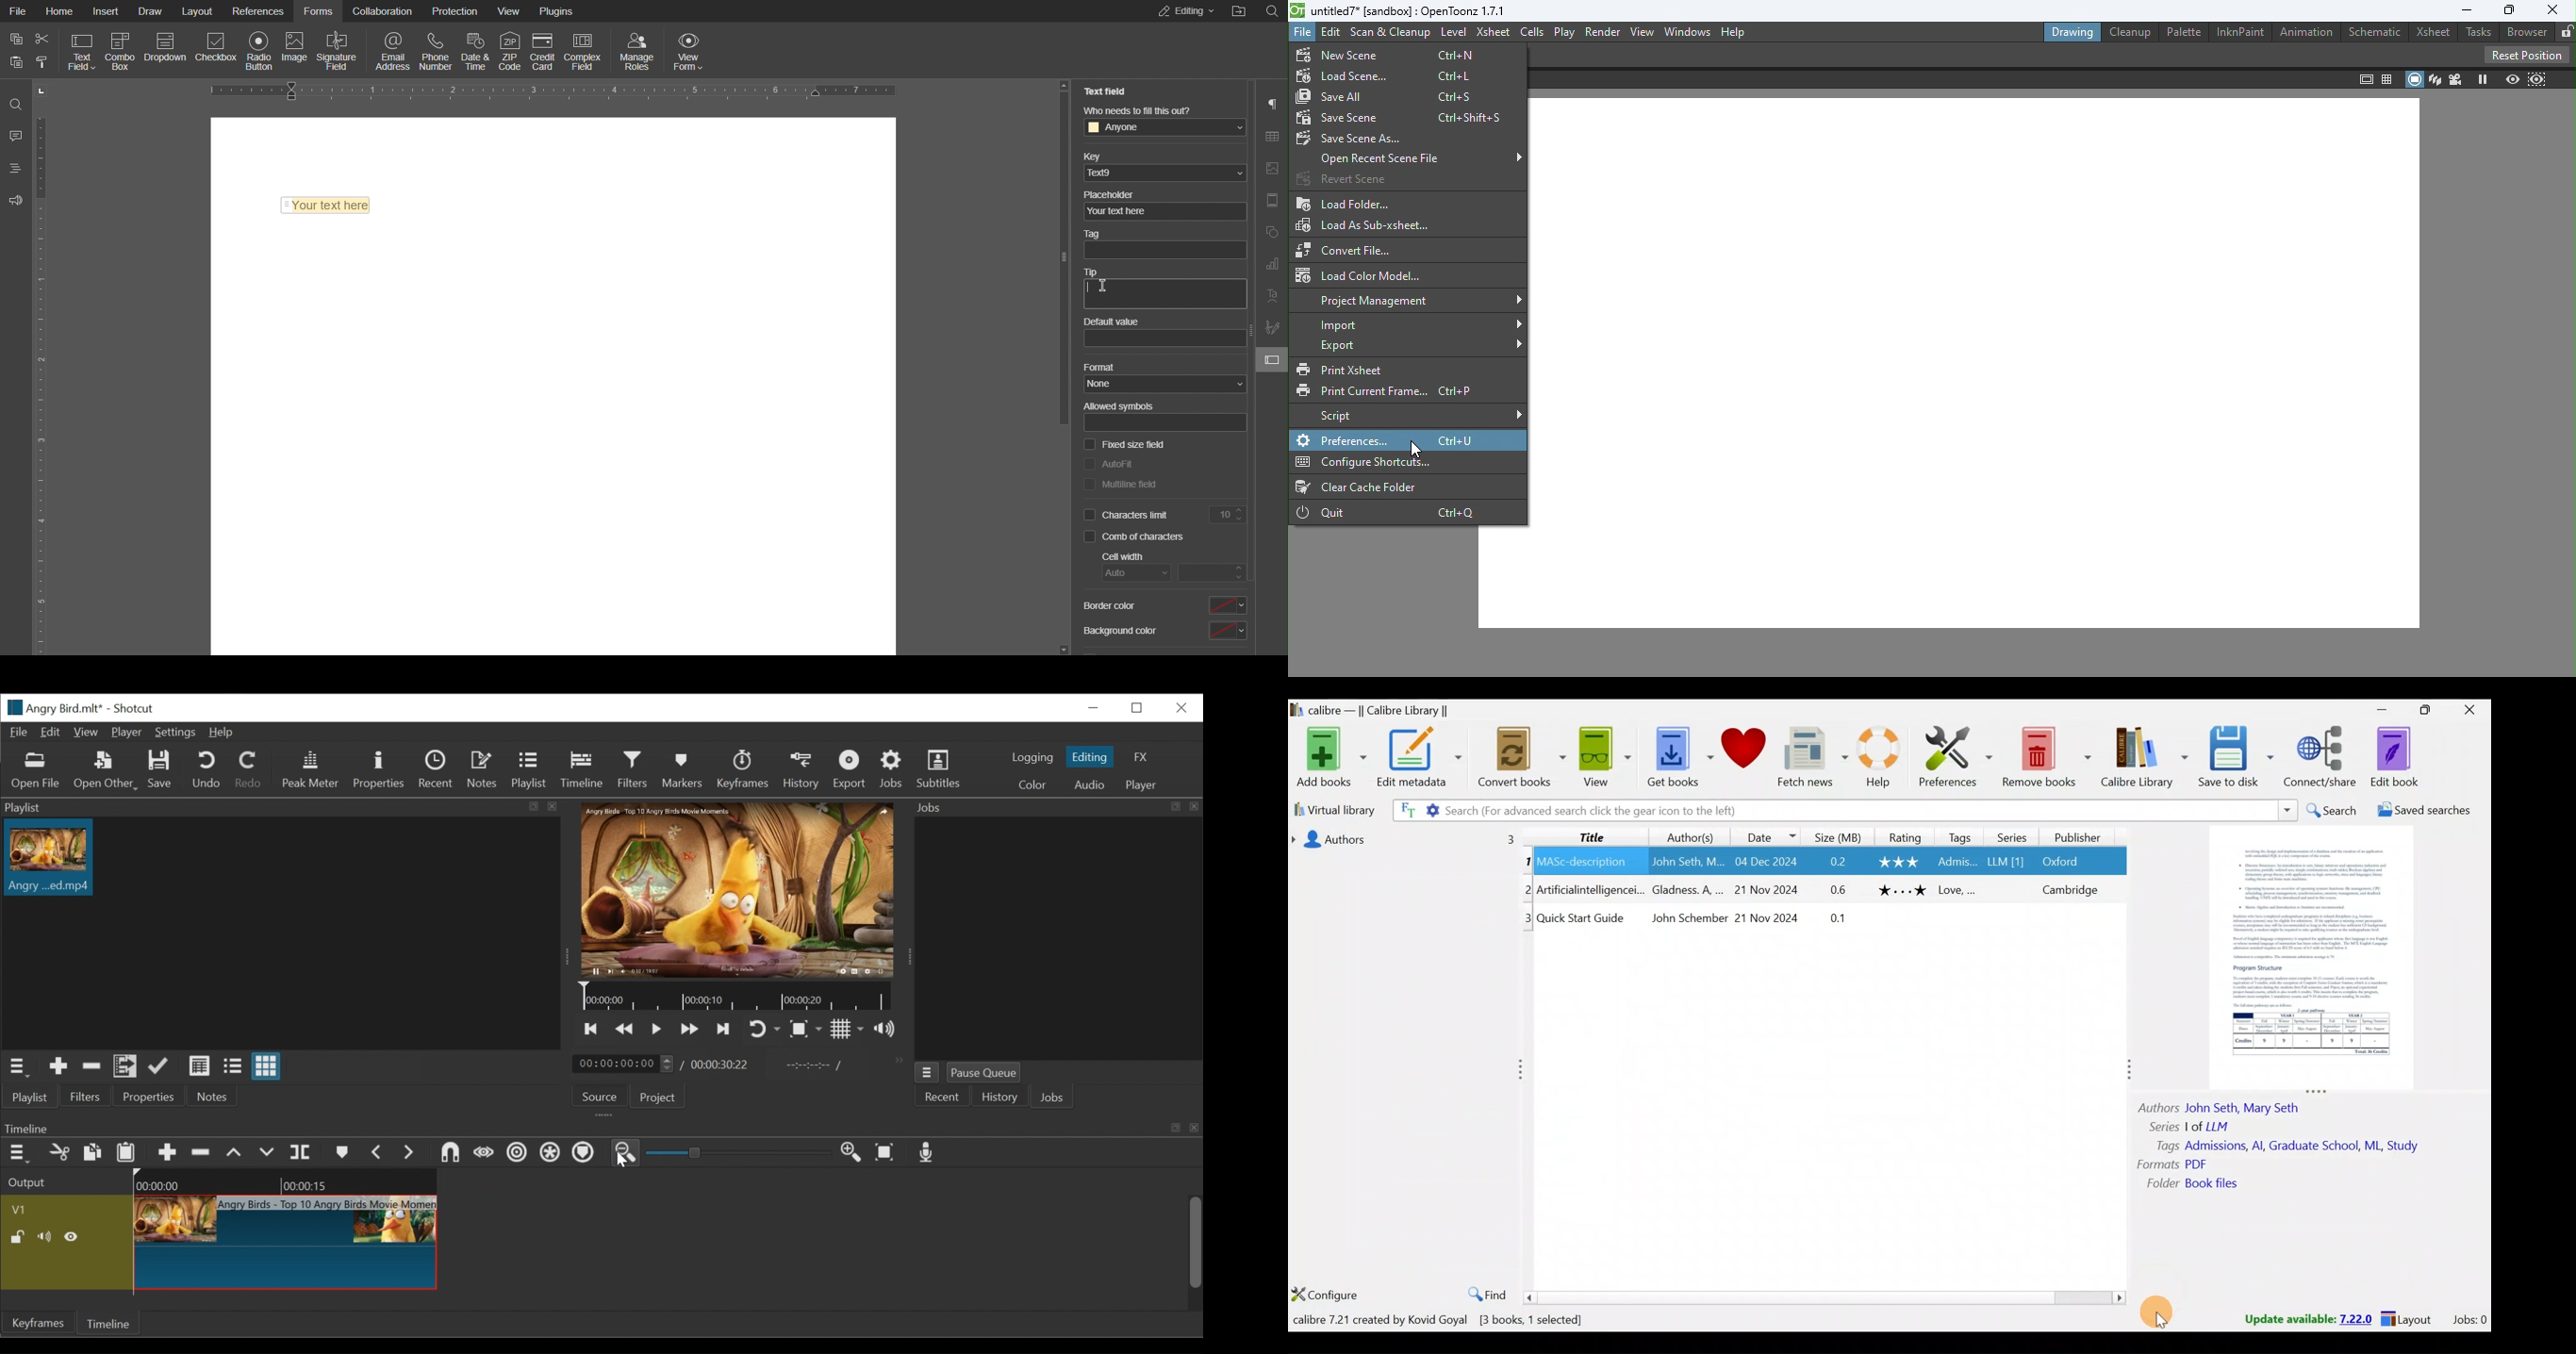  Describe the element at coordinates (2009, 863) in the screenshot. I see `` at that location.